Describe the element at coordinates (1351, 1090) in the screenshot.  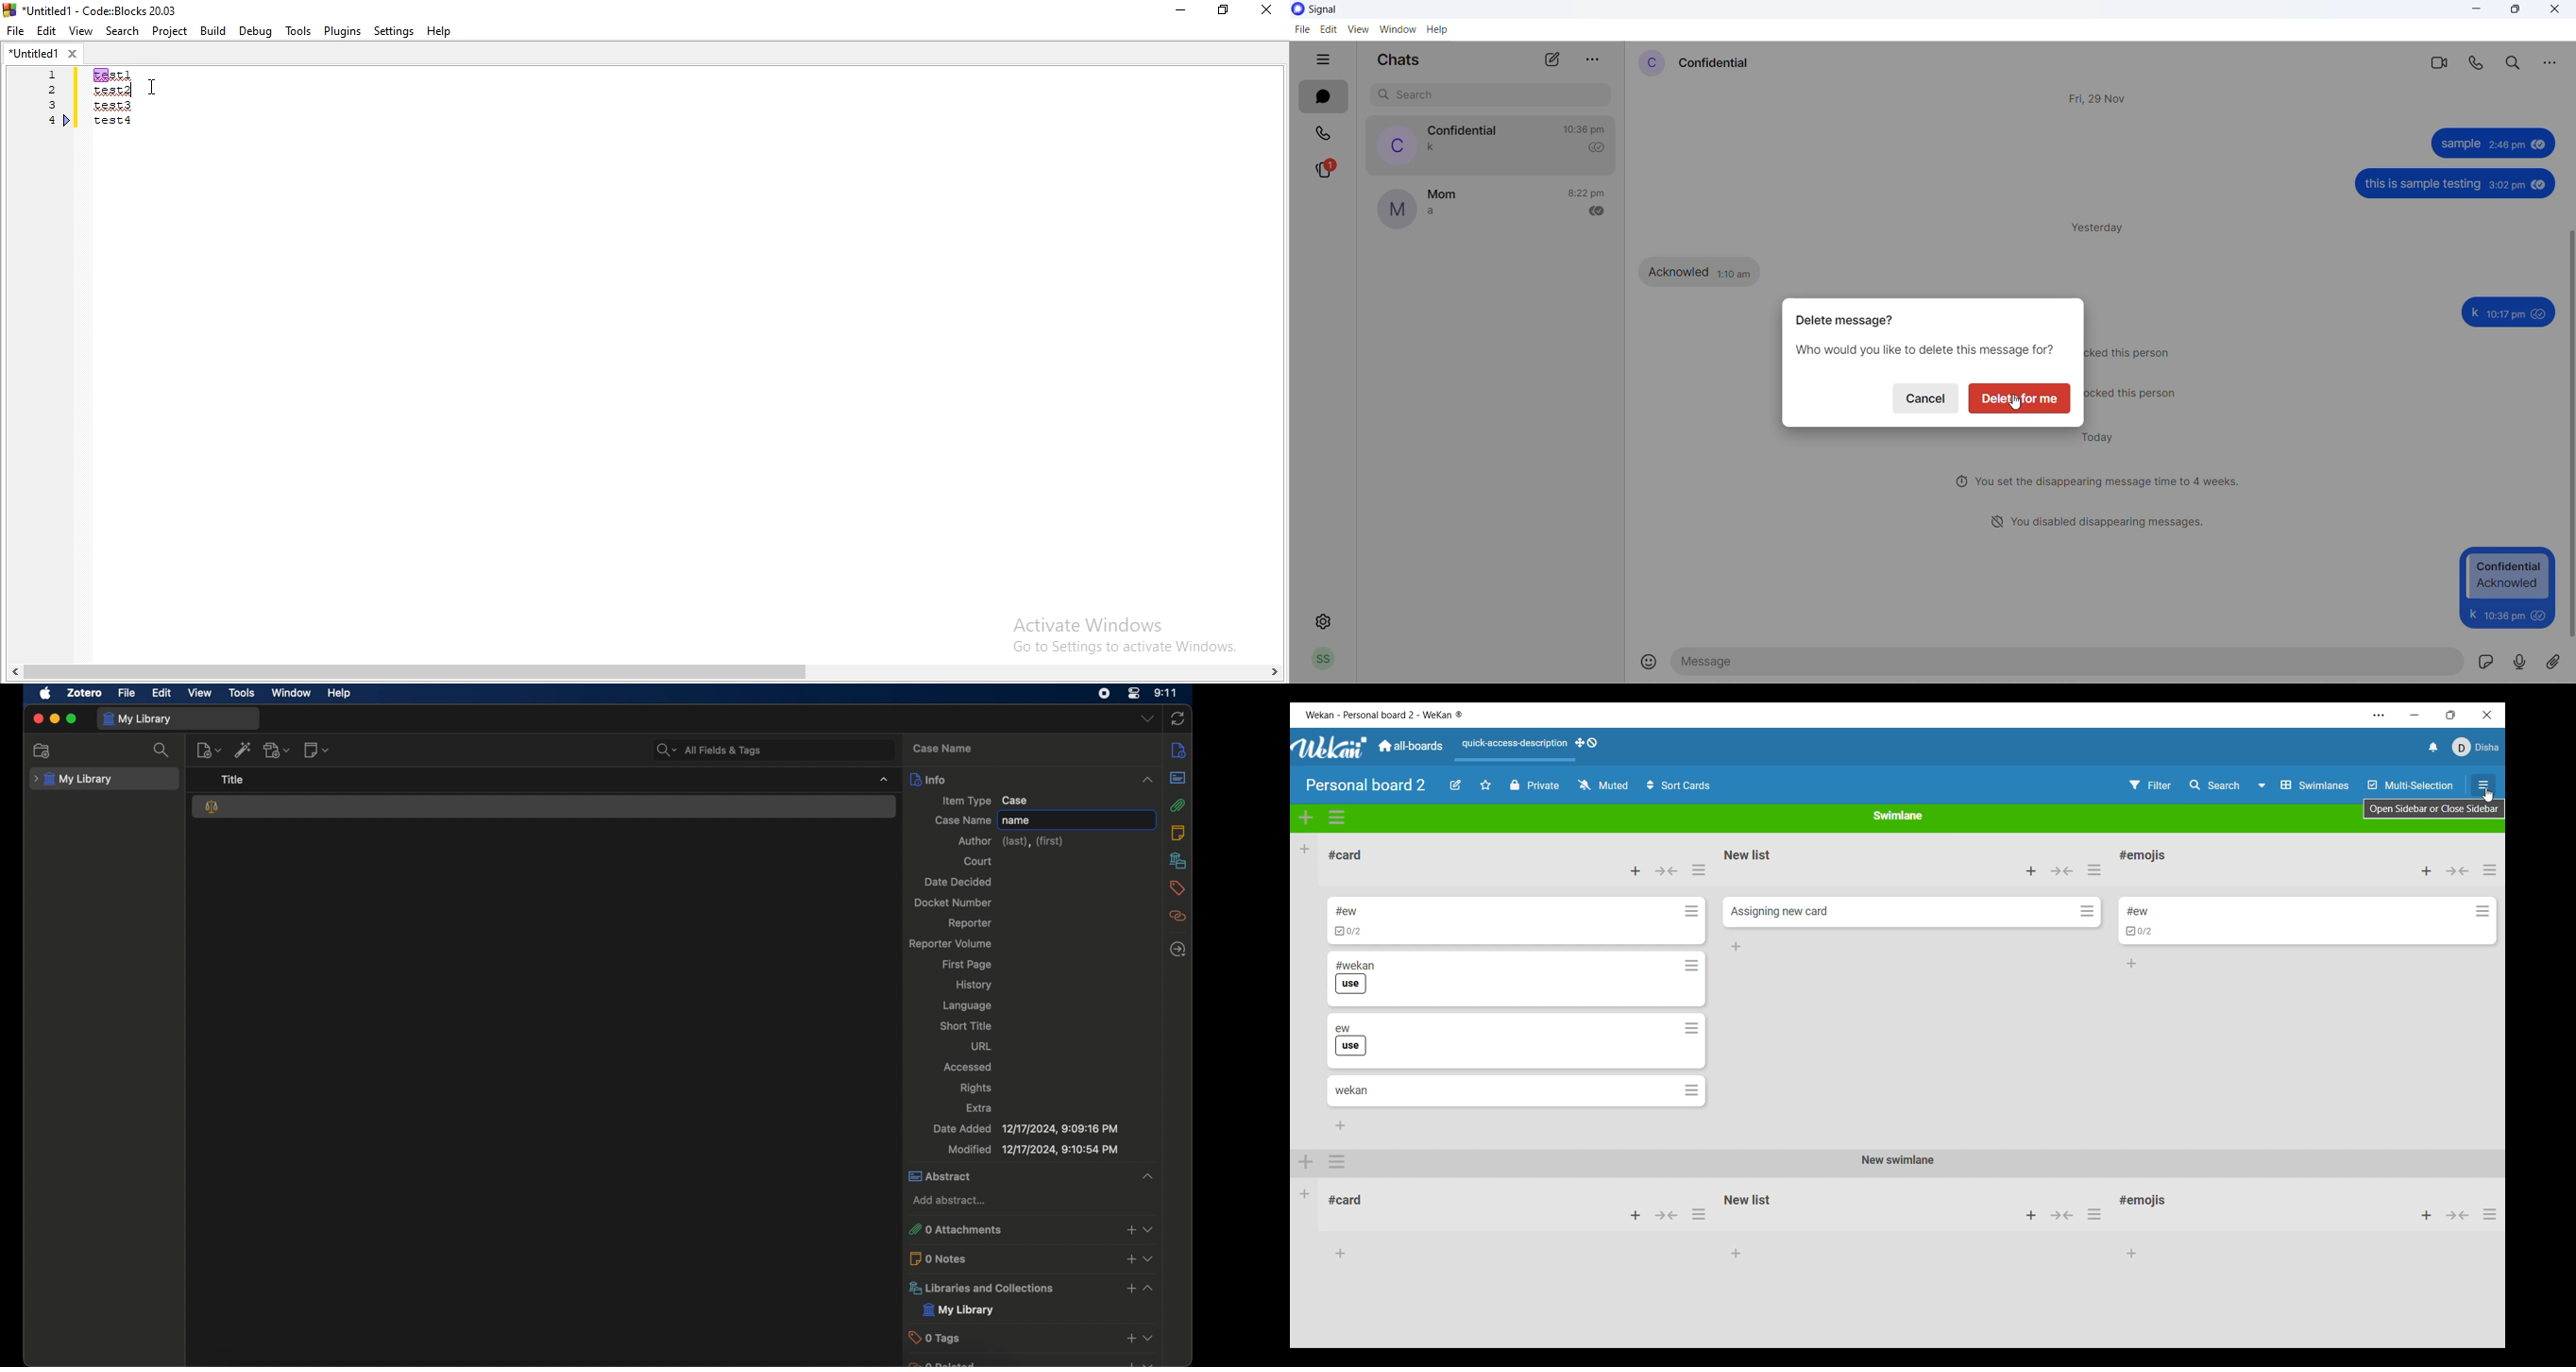
I see `Card title` at that location.